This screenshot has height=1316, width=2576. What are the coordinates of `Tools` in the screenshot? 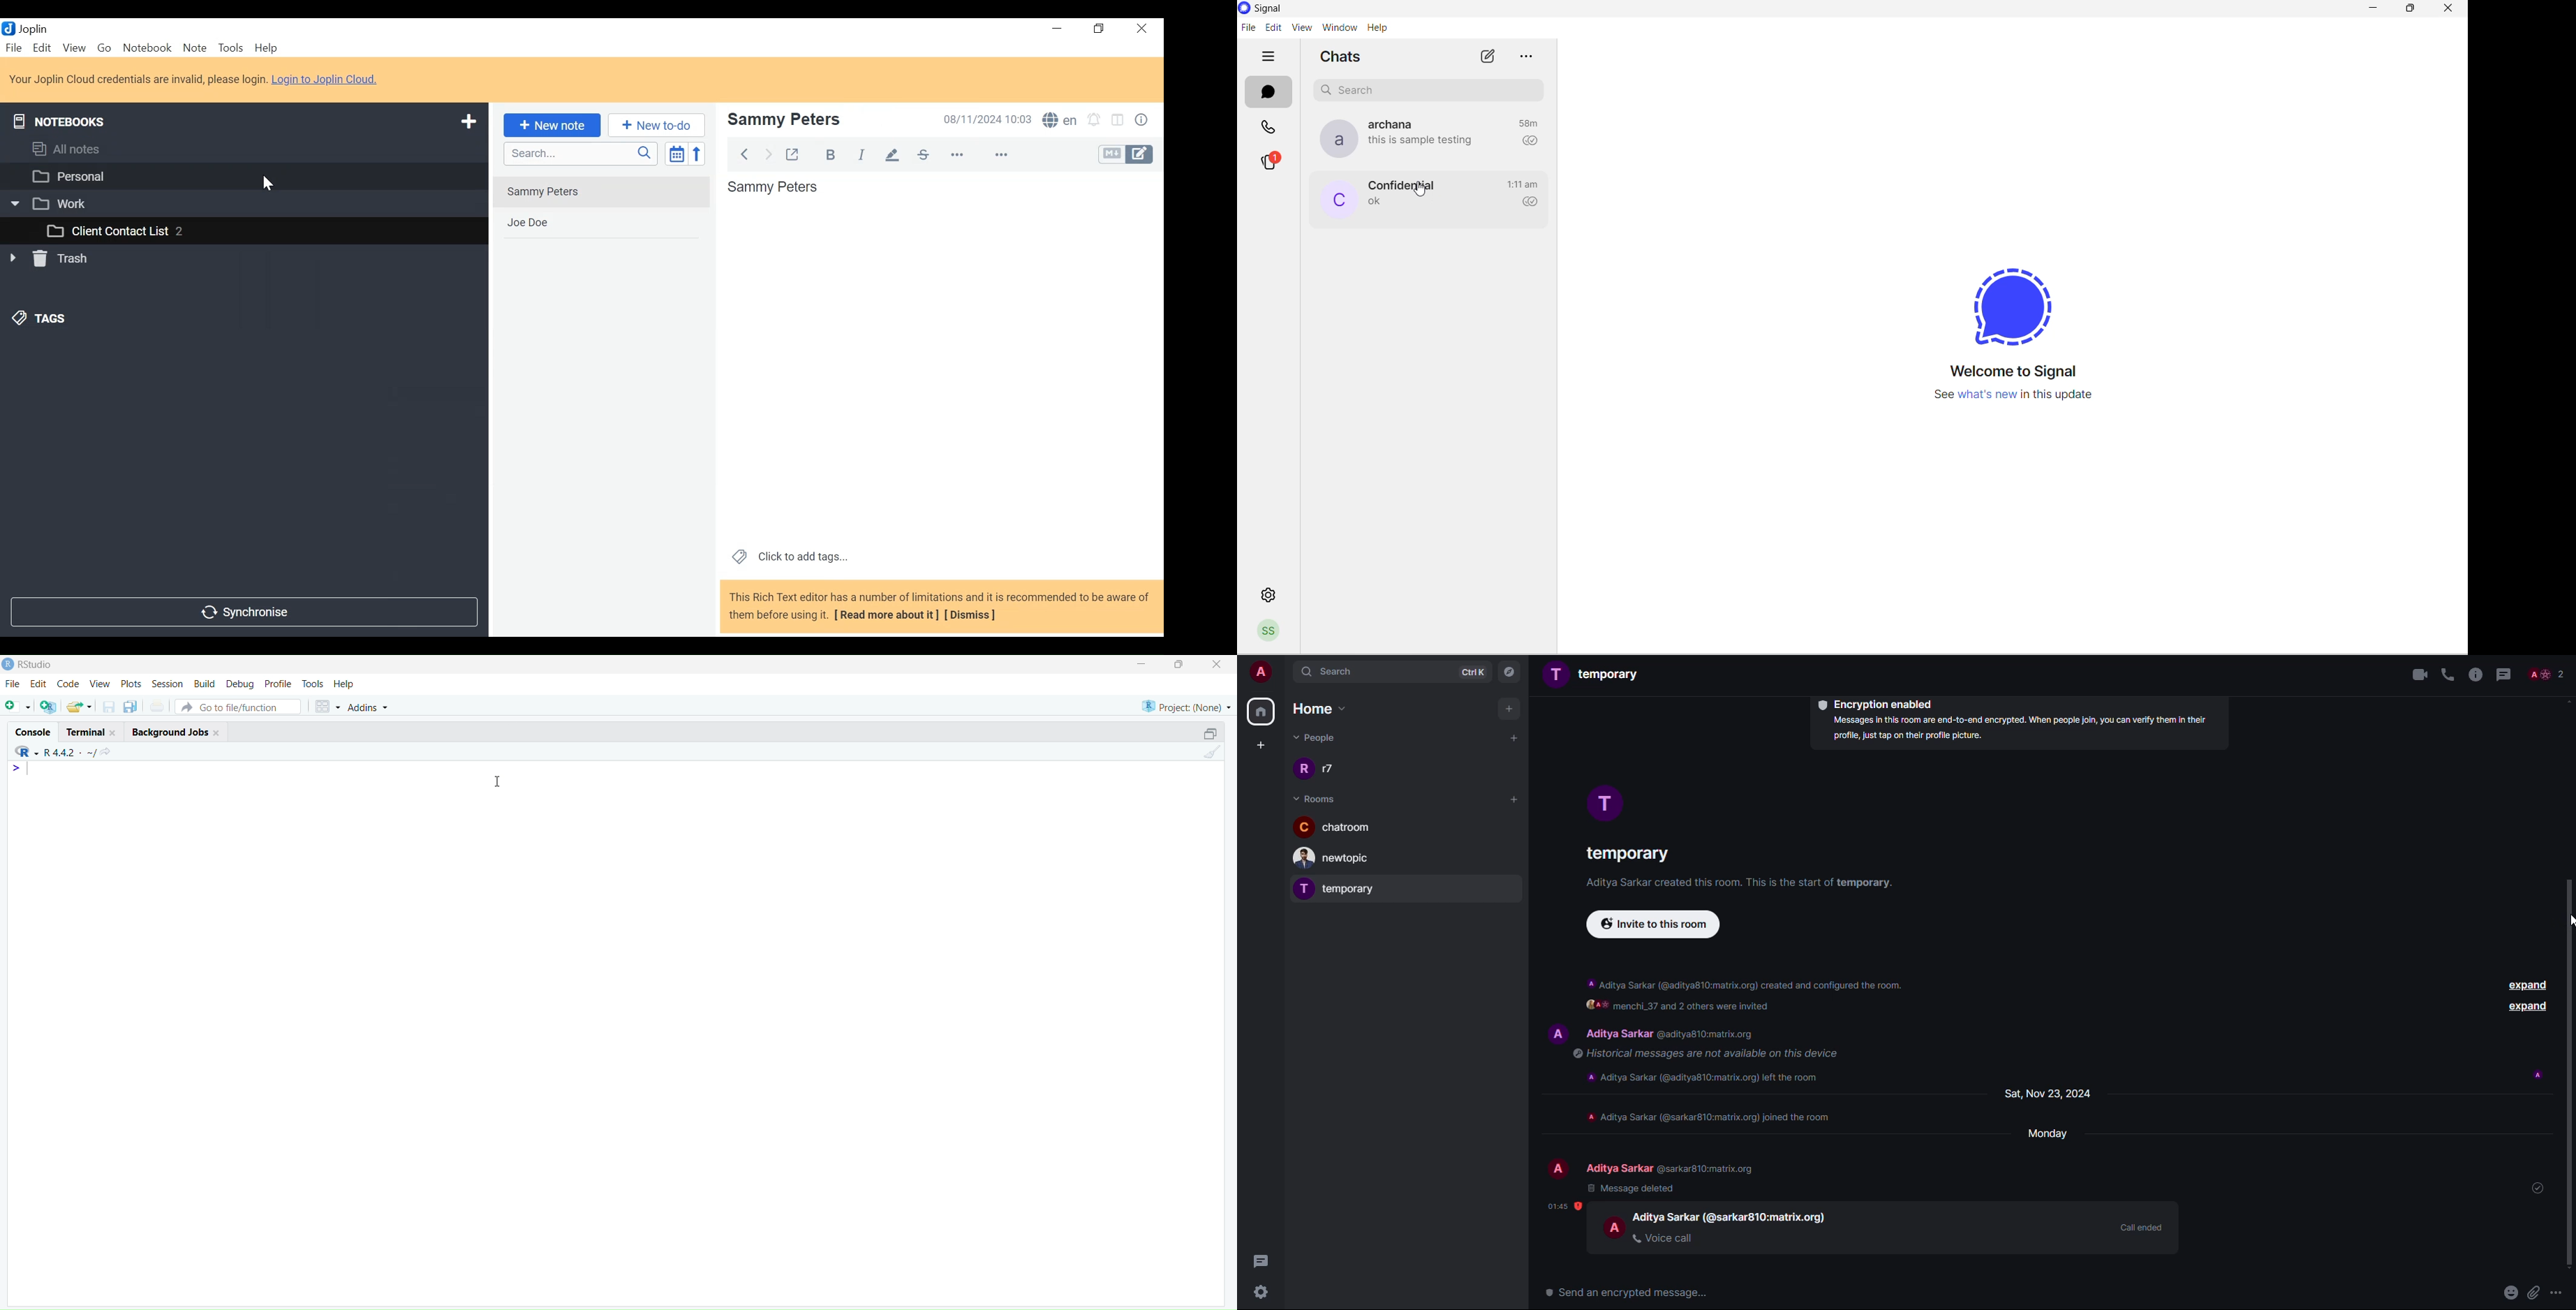 It's located at (230, 49).